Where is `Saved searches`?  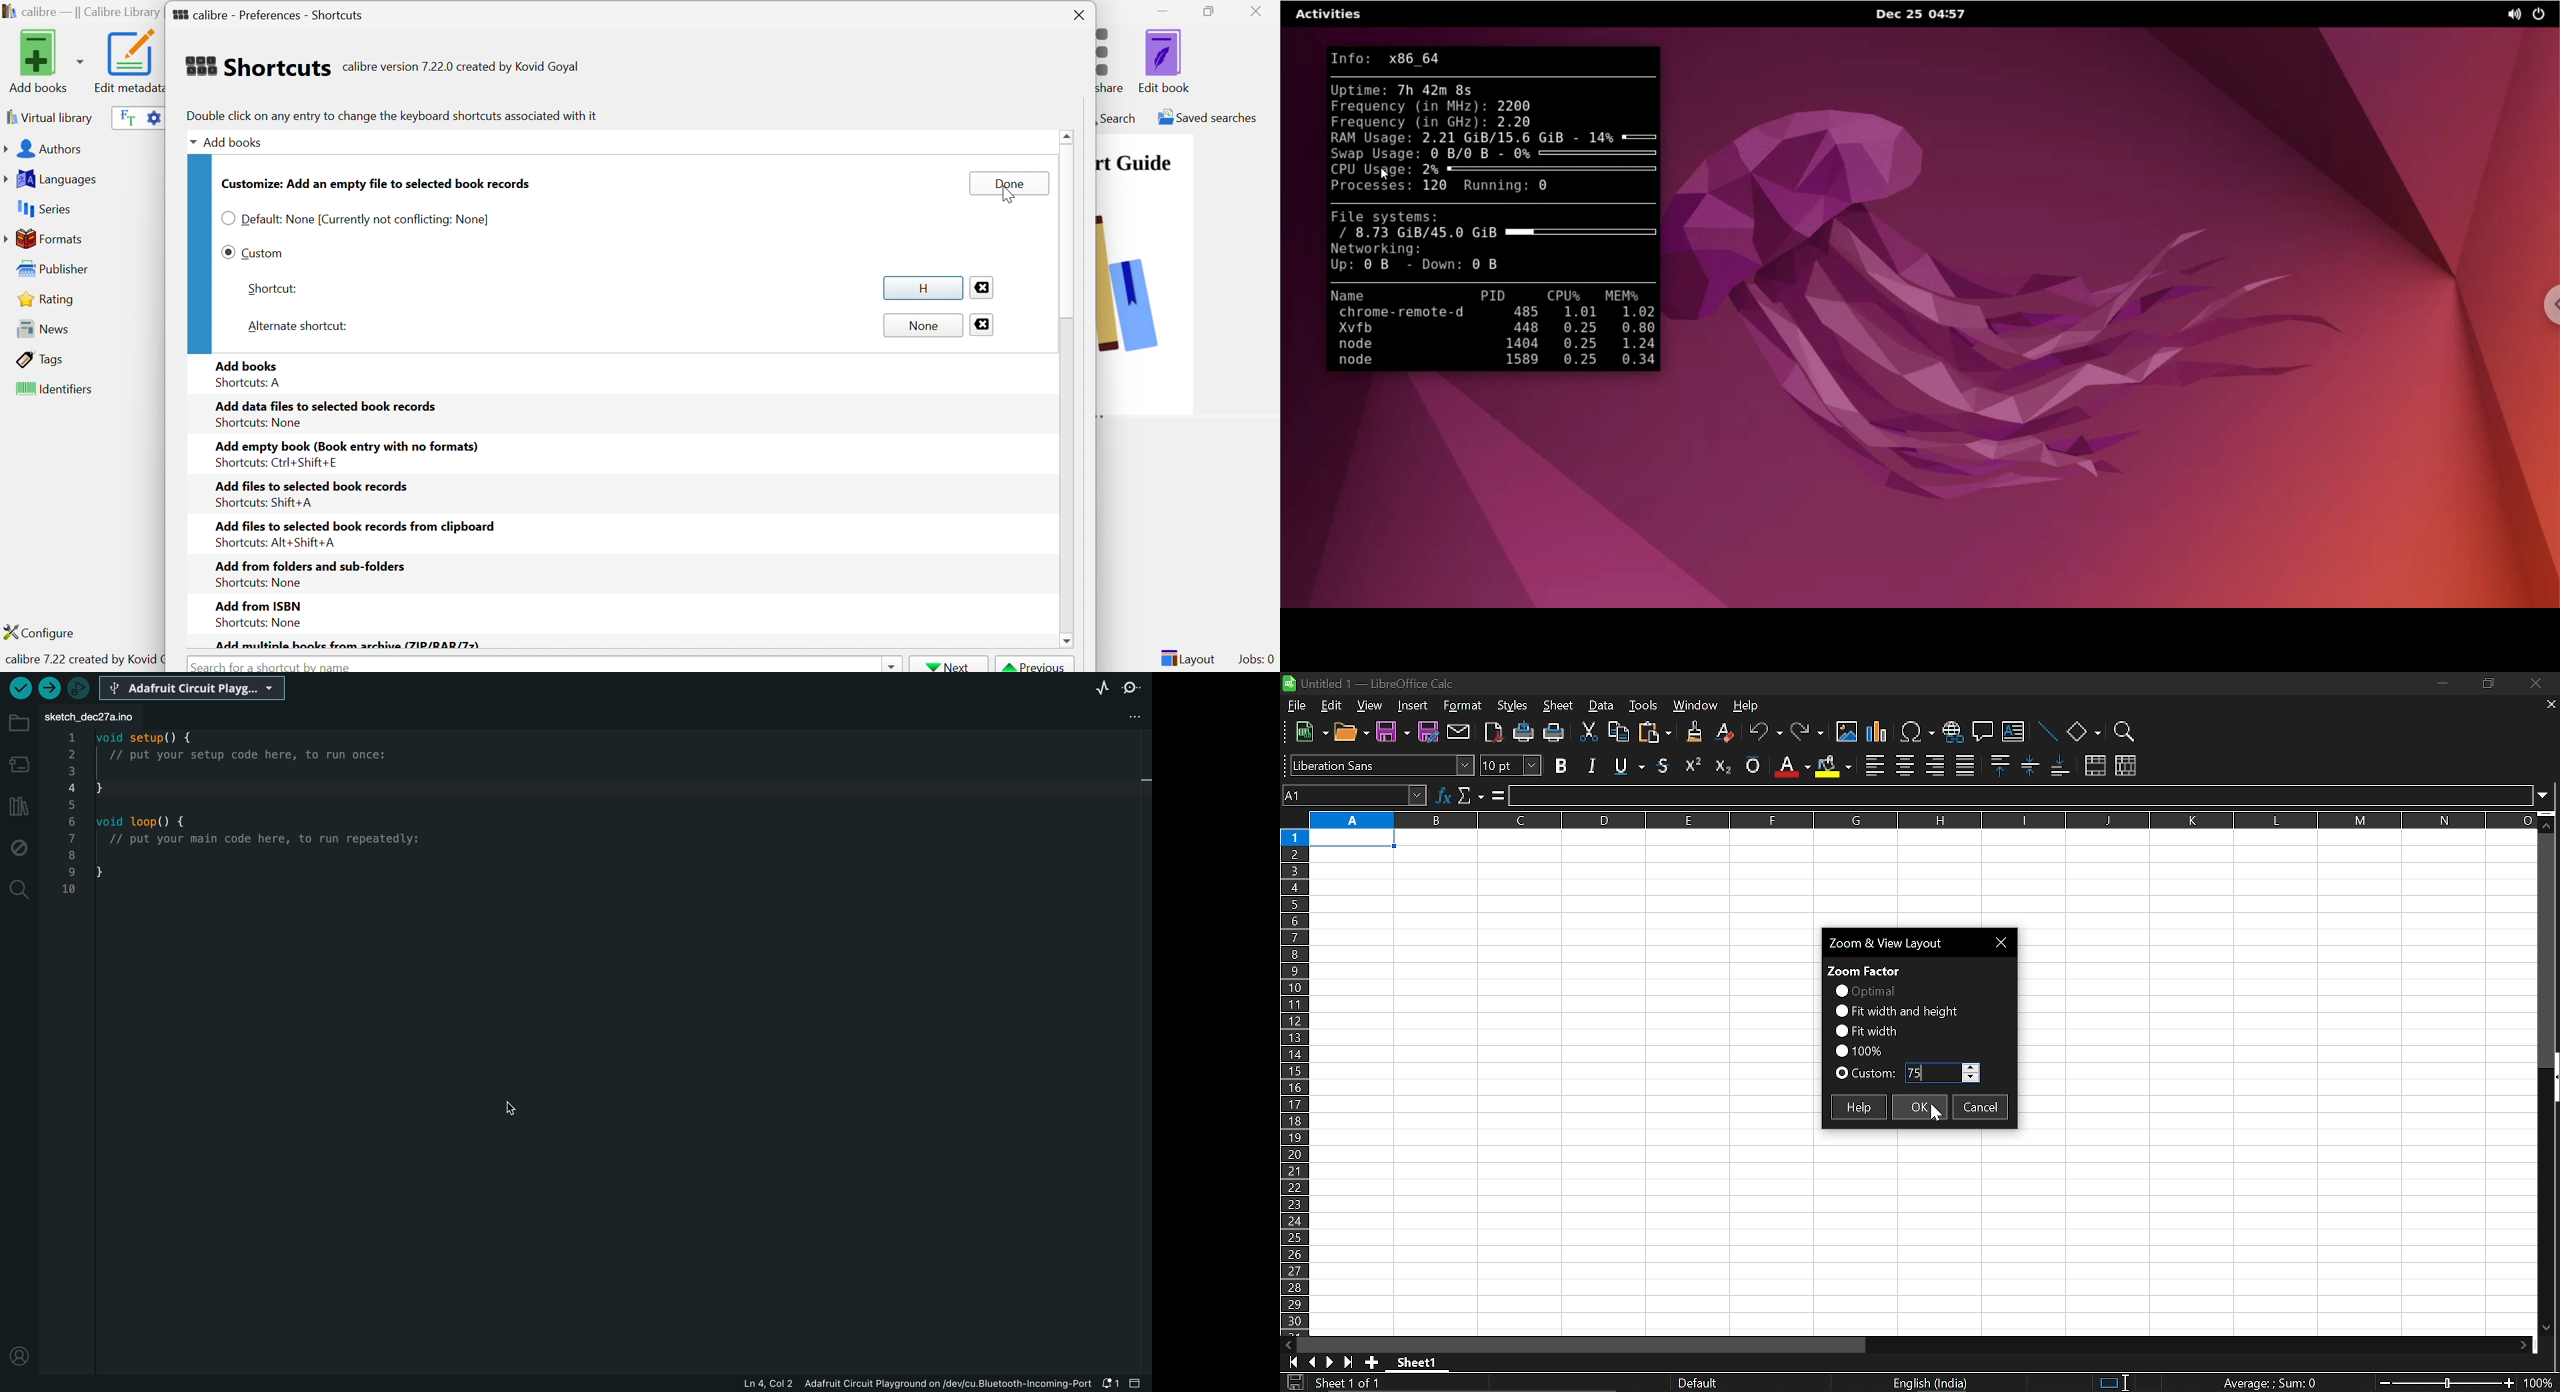 Saved searches is located at coordinates (1206, 117).